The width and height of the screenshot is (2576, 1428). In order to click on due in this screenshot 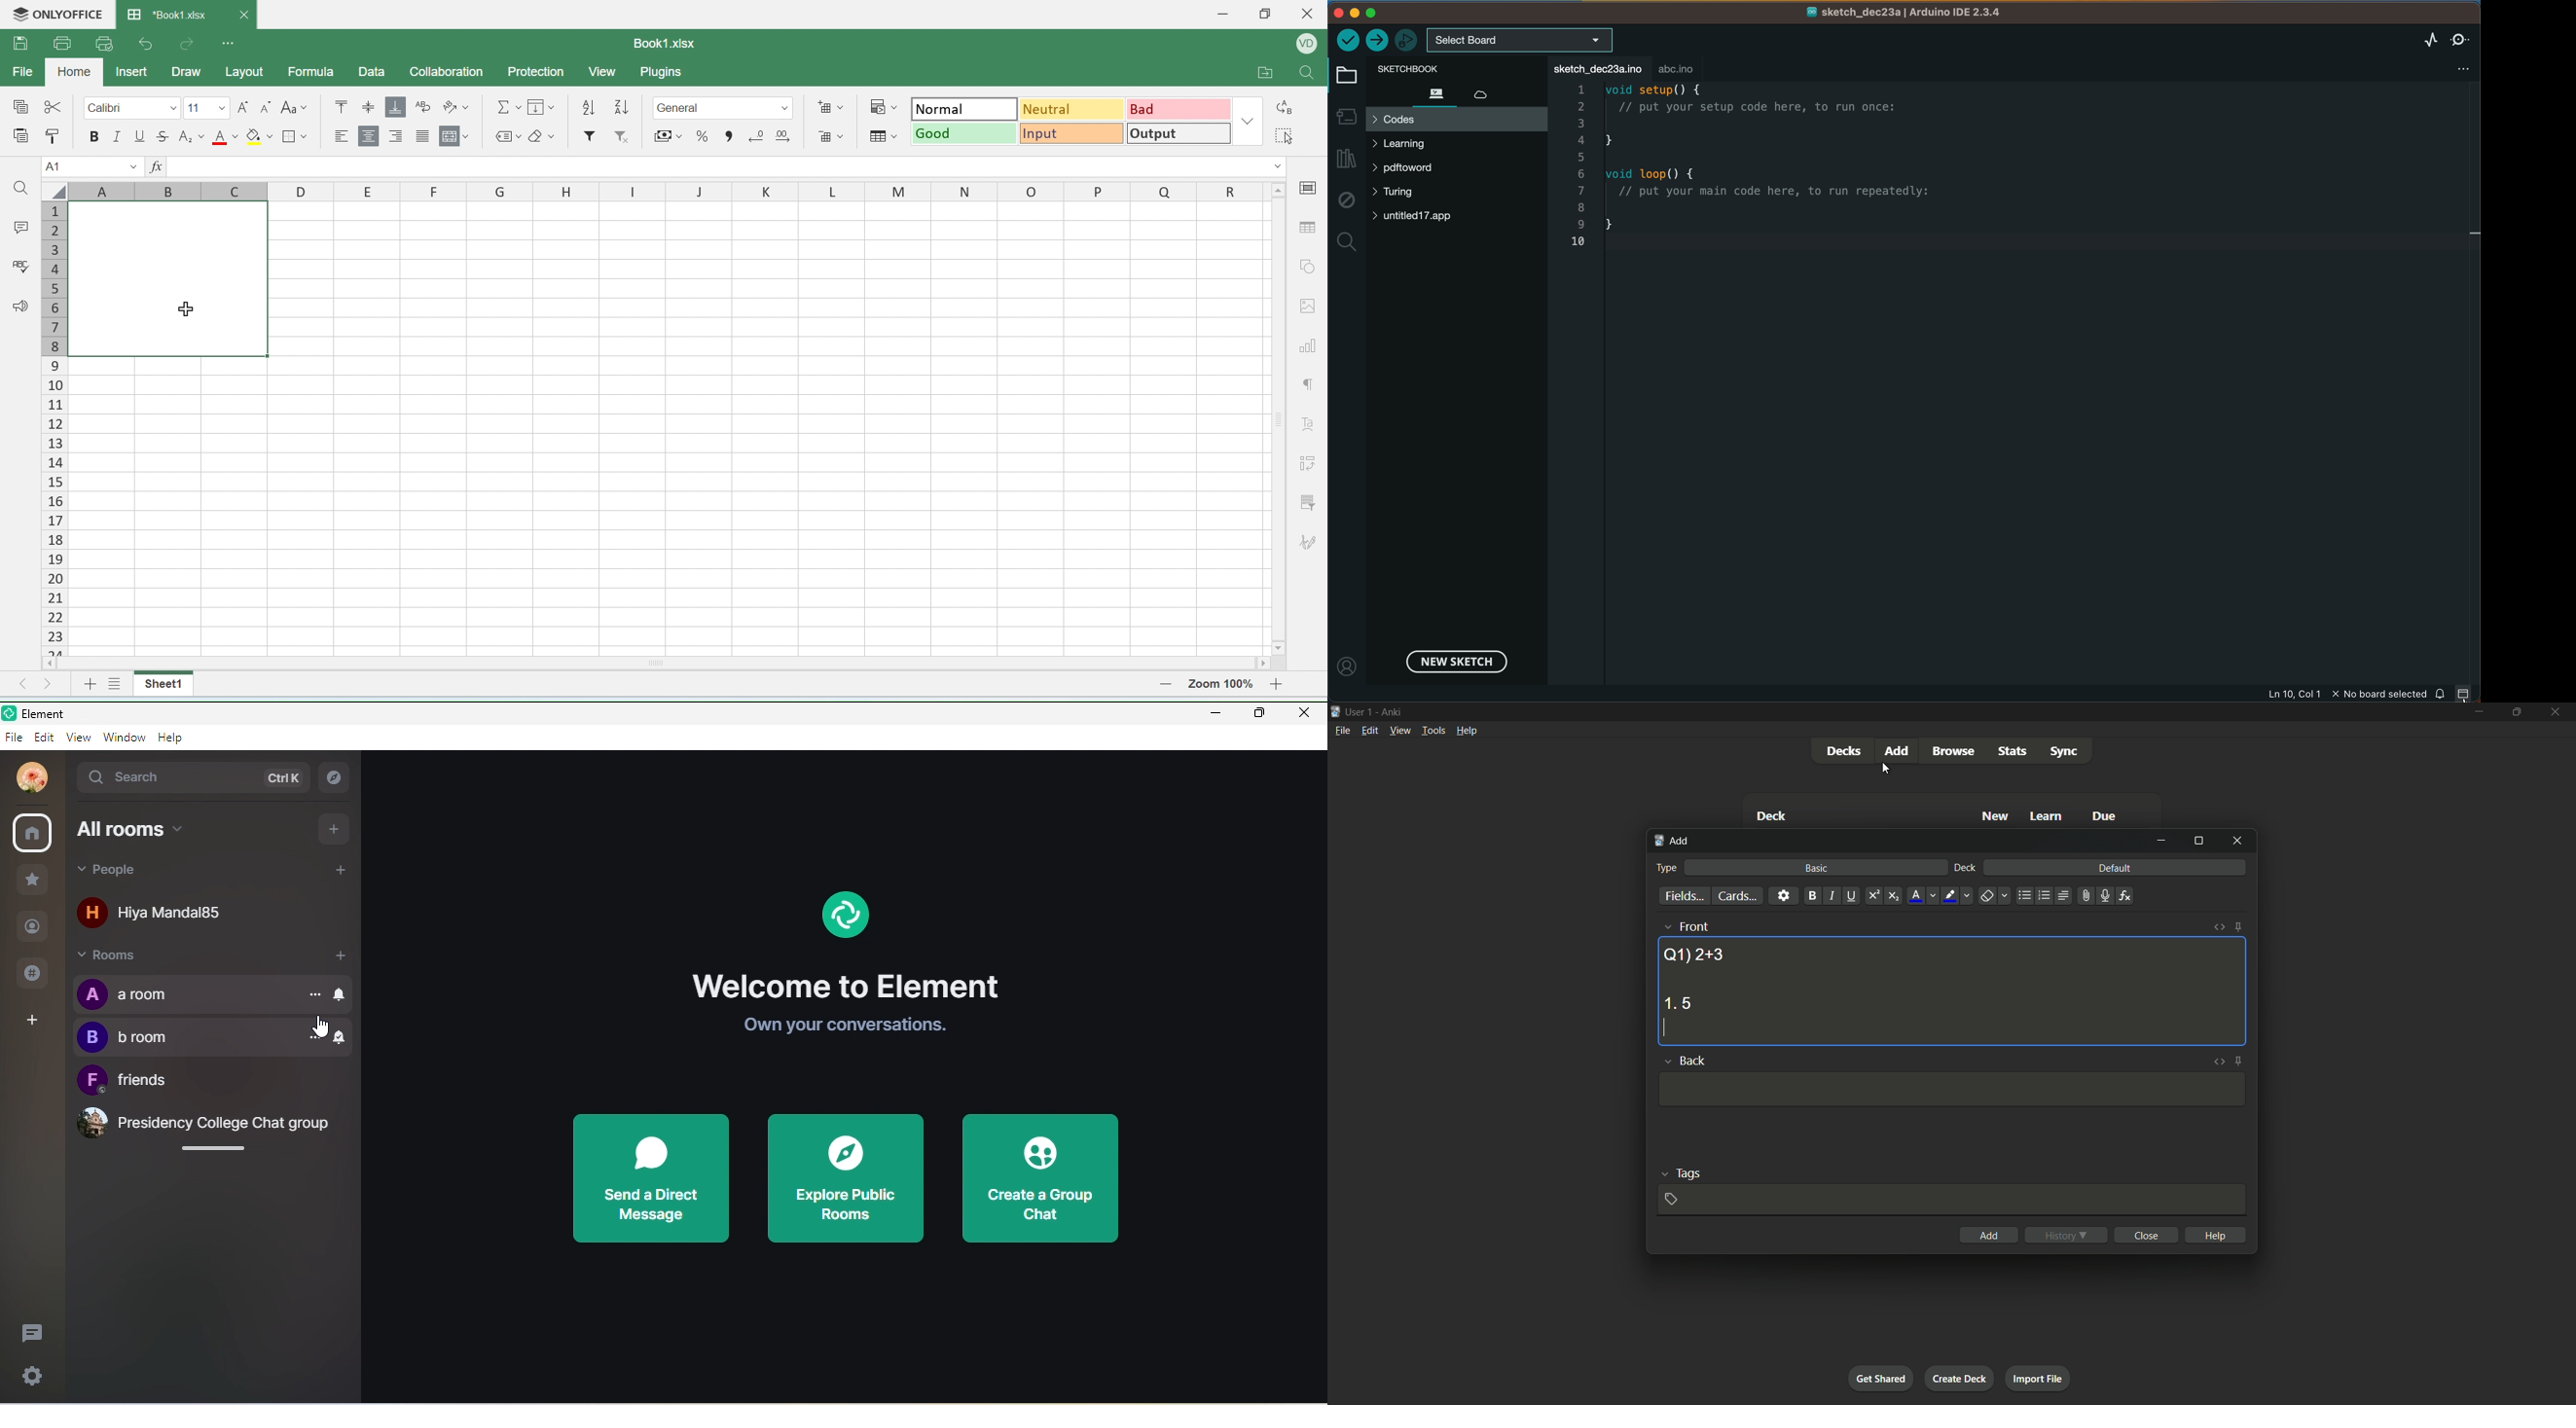, I will do `click(2105, 818)`.